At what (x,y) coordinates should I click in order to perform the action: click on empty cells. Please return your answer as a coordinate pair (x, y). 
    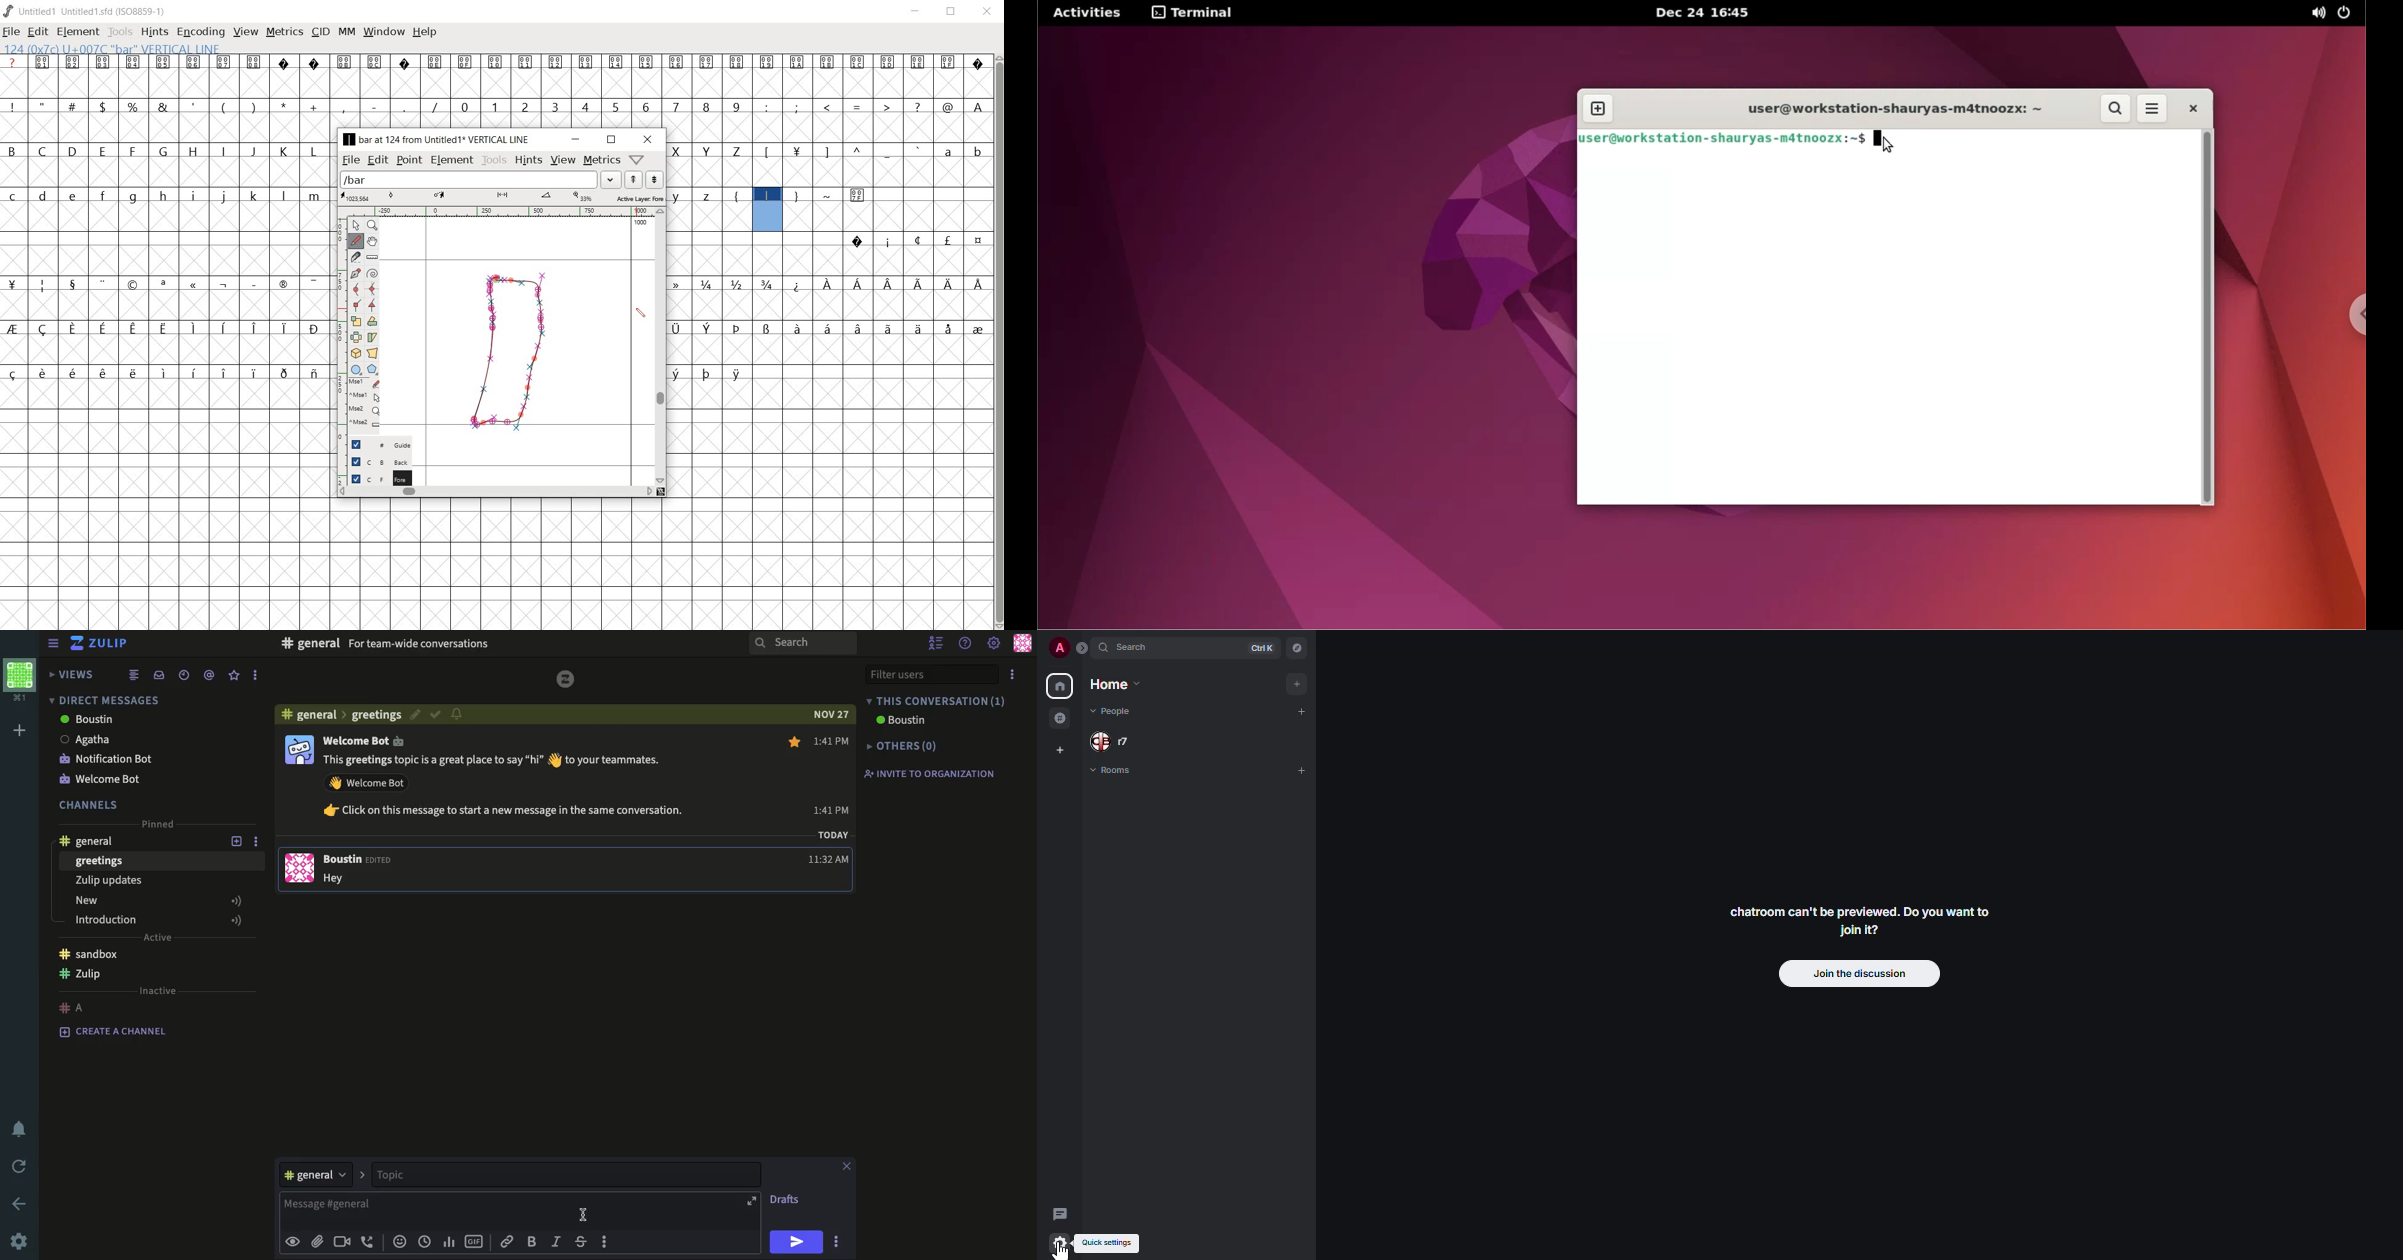
    Looking at the image, I should click on (167, 505).